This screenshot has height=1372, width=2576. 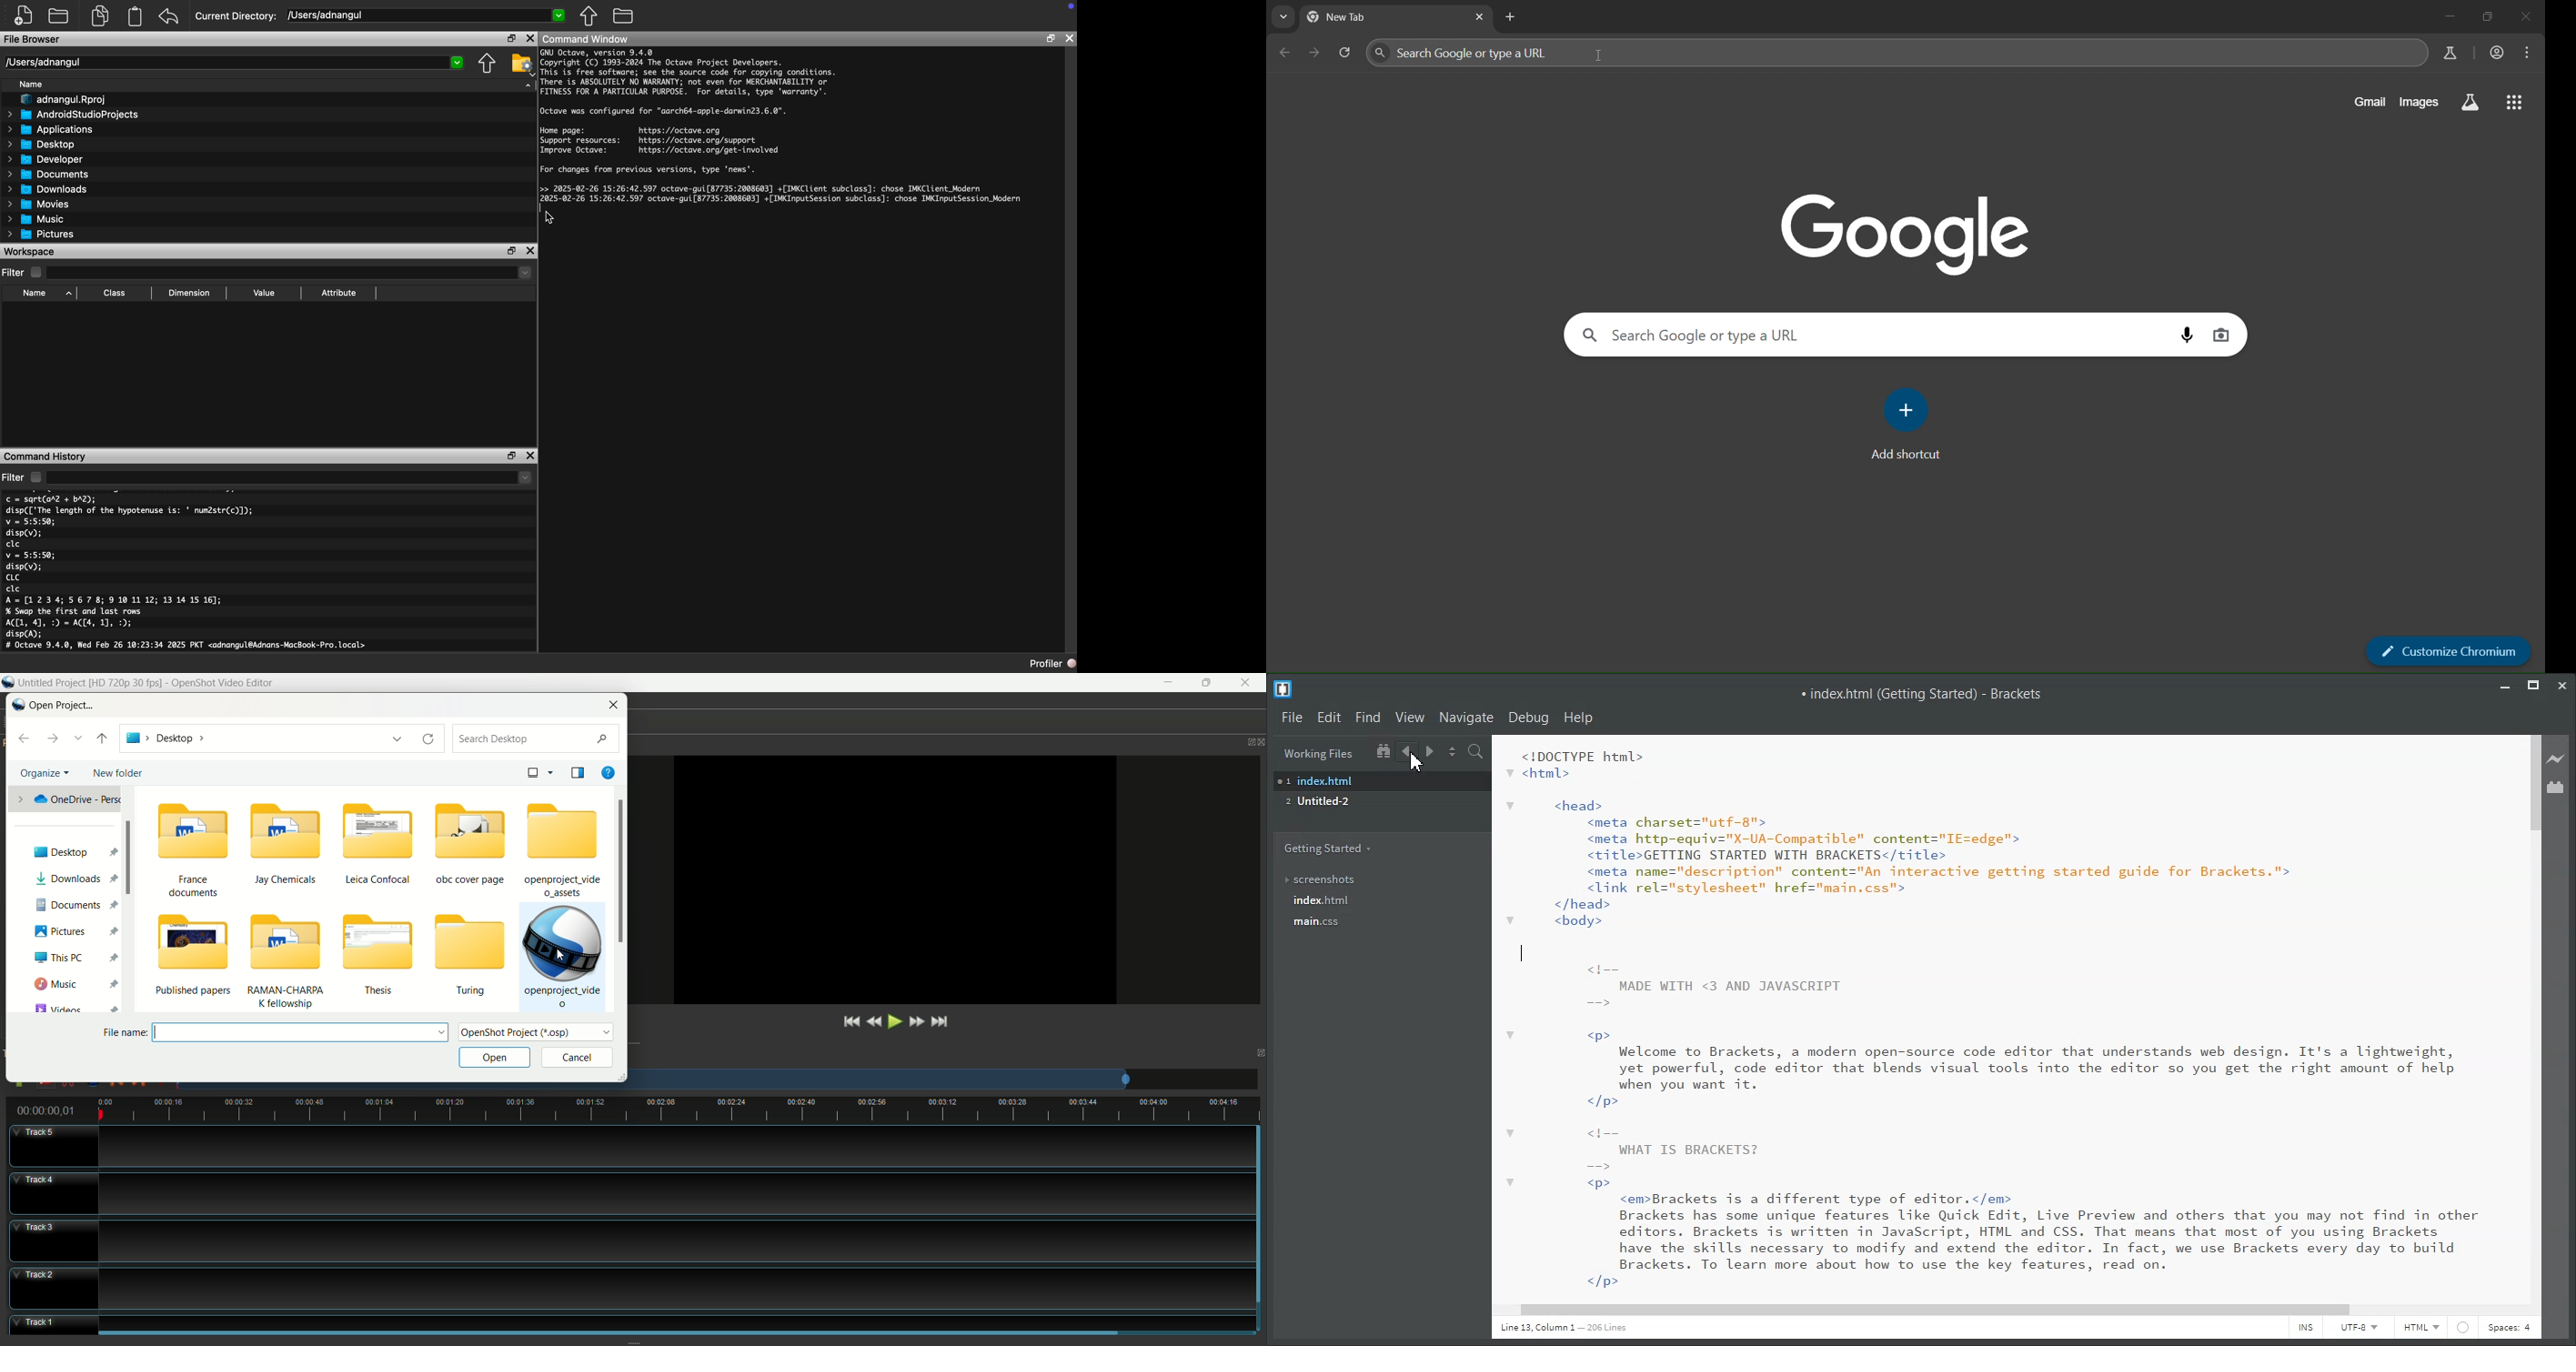 I want to click on close tab, so click(x=1481, y=17).